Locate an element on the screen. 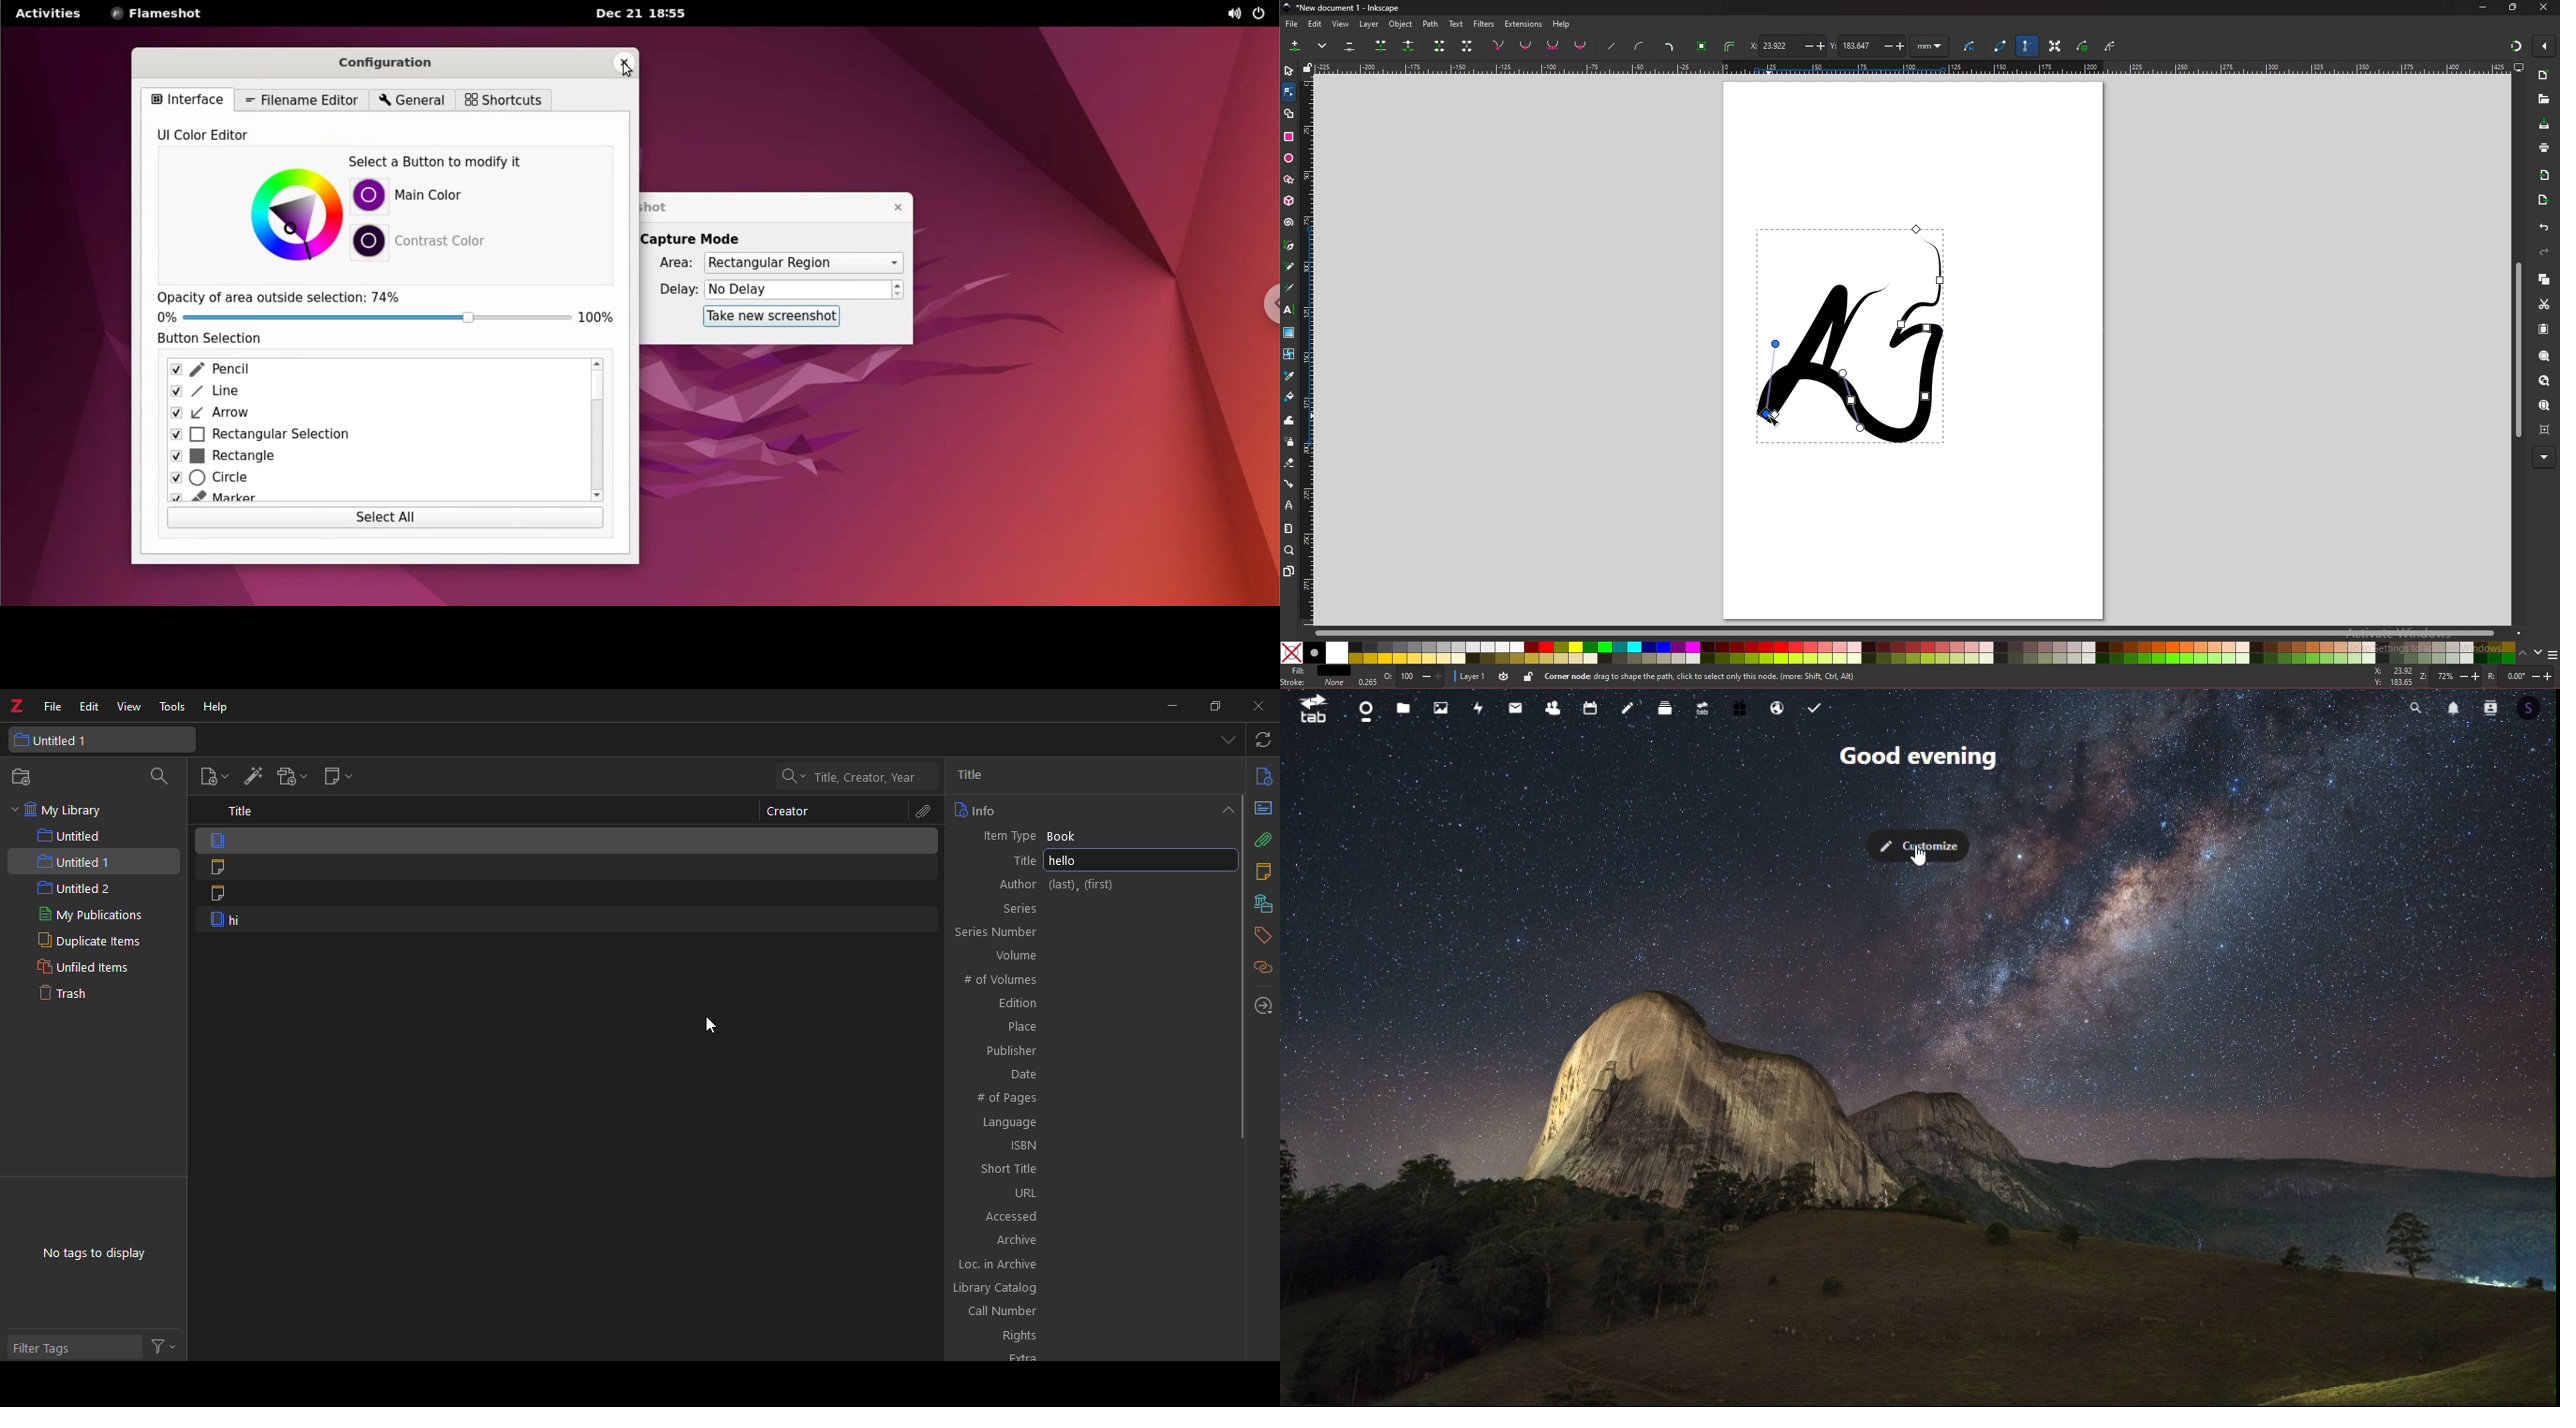 Image resolution: width=2576 pixels, height=1428 pixels. shortcuts is located at coordinates (502, 100).